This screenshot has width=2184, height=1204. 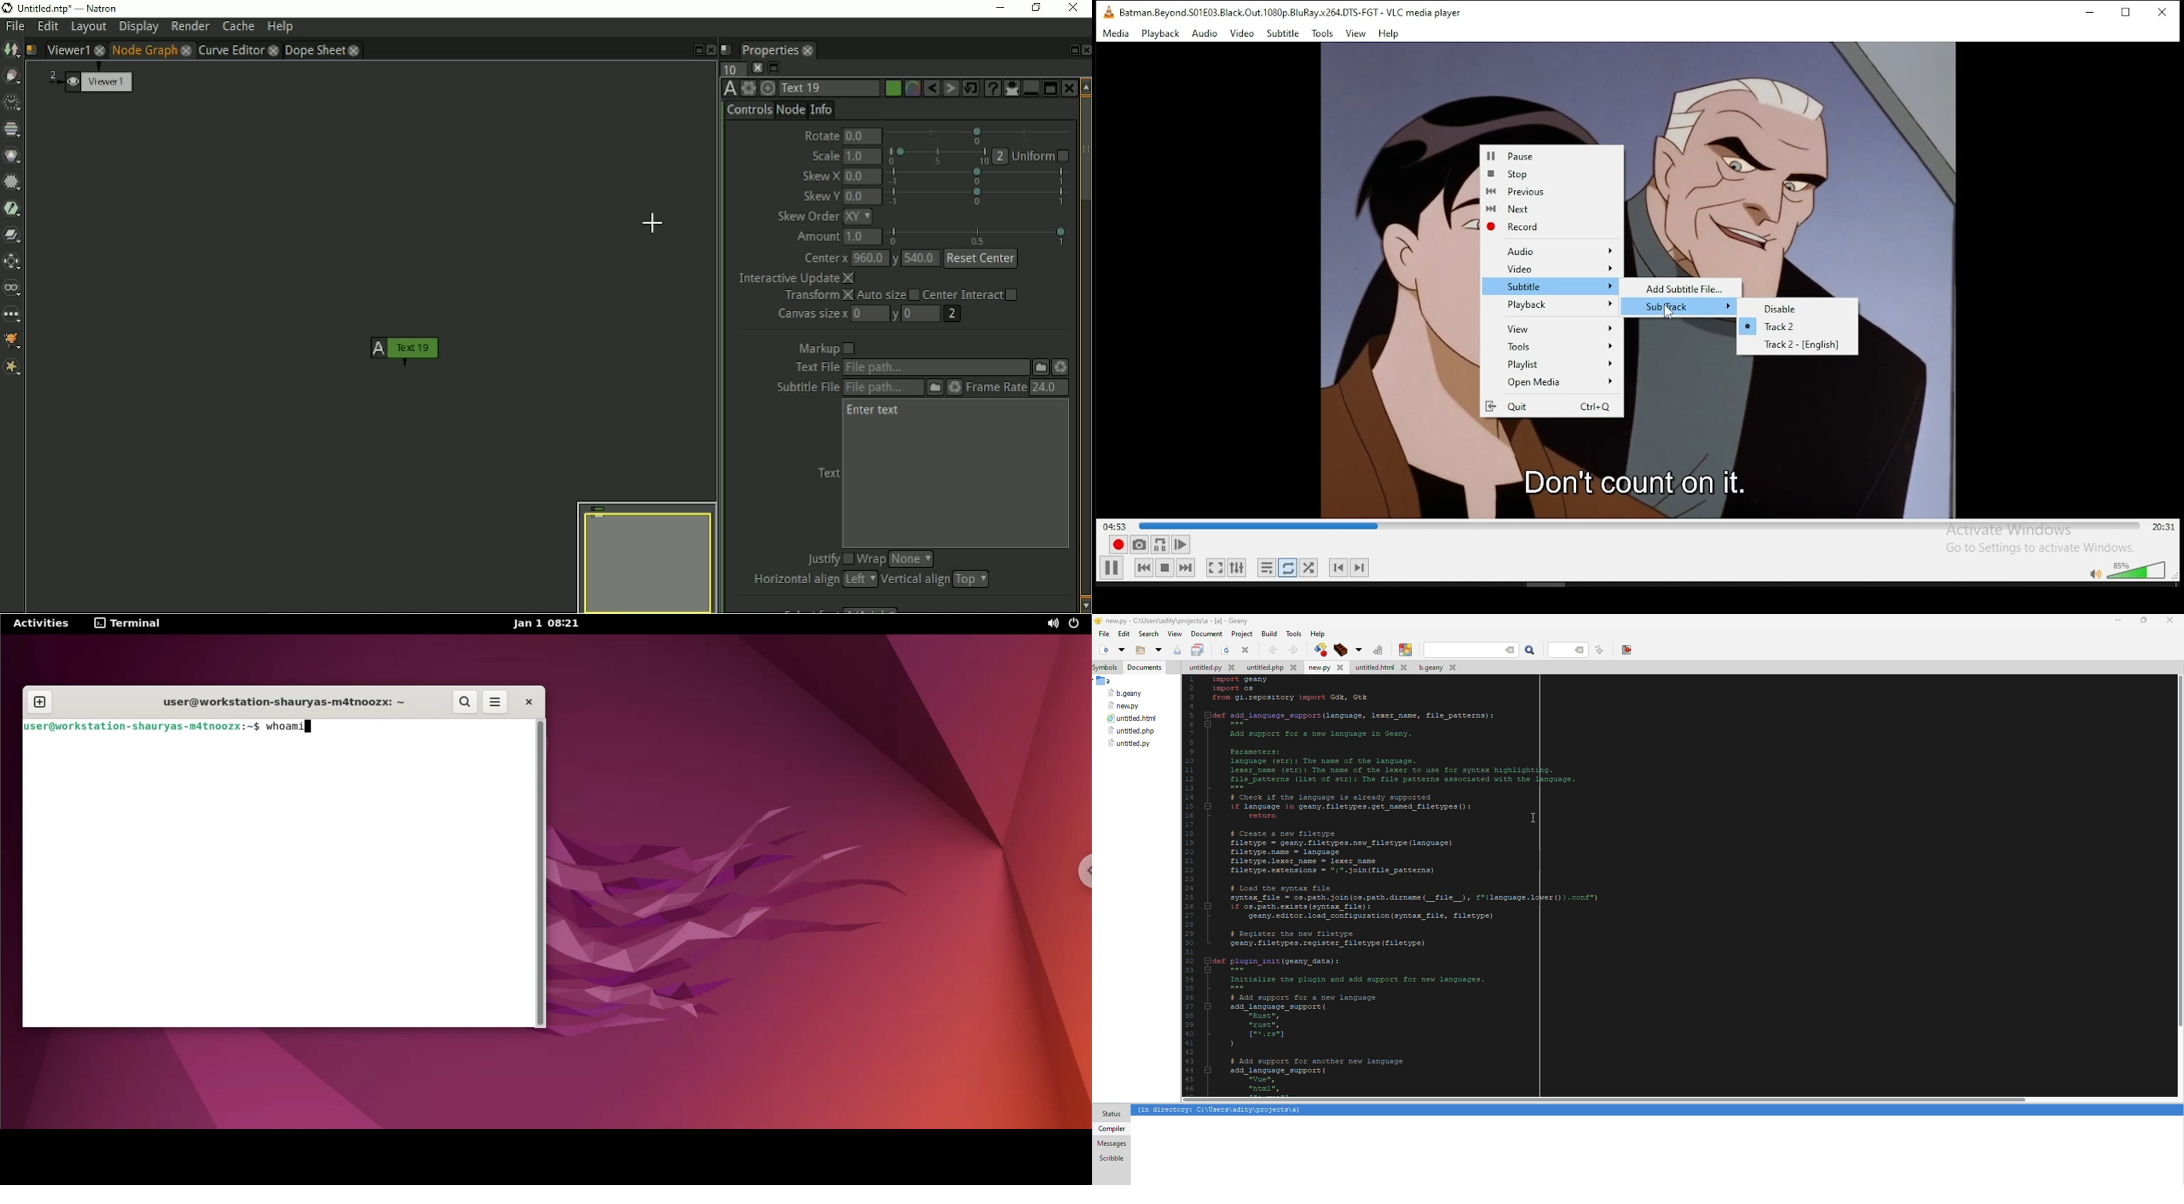 What do you see at coordinates (1670, 312) in the screenshot?
I see `cursor` at bounding box center [1670, 312].